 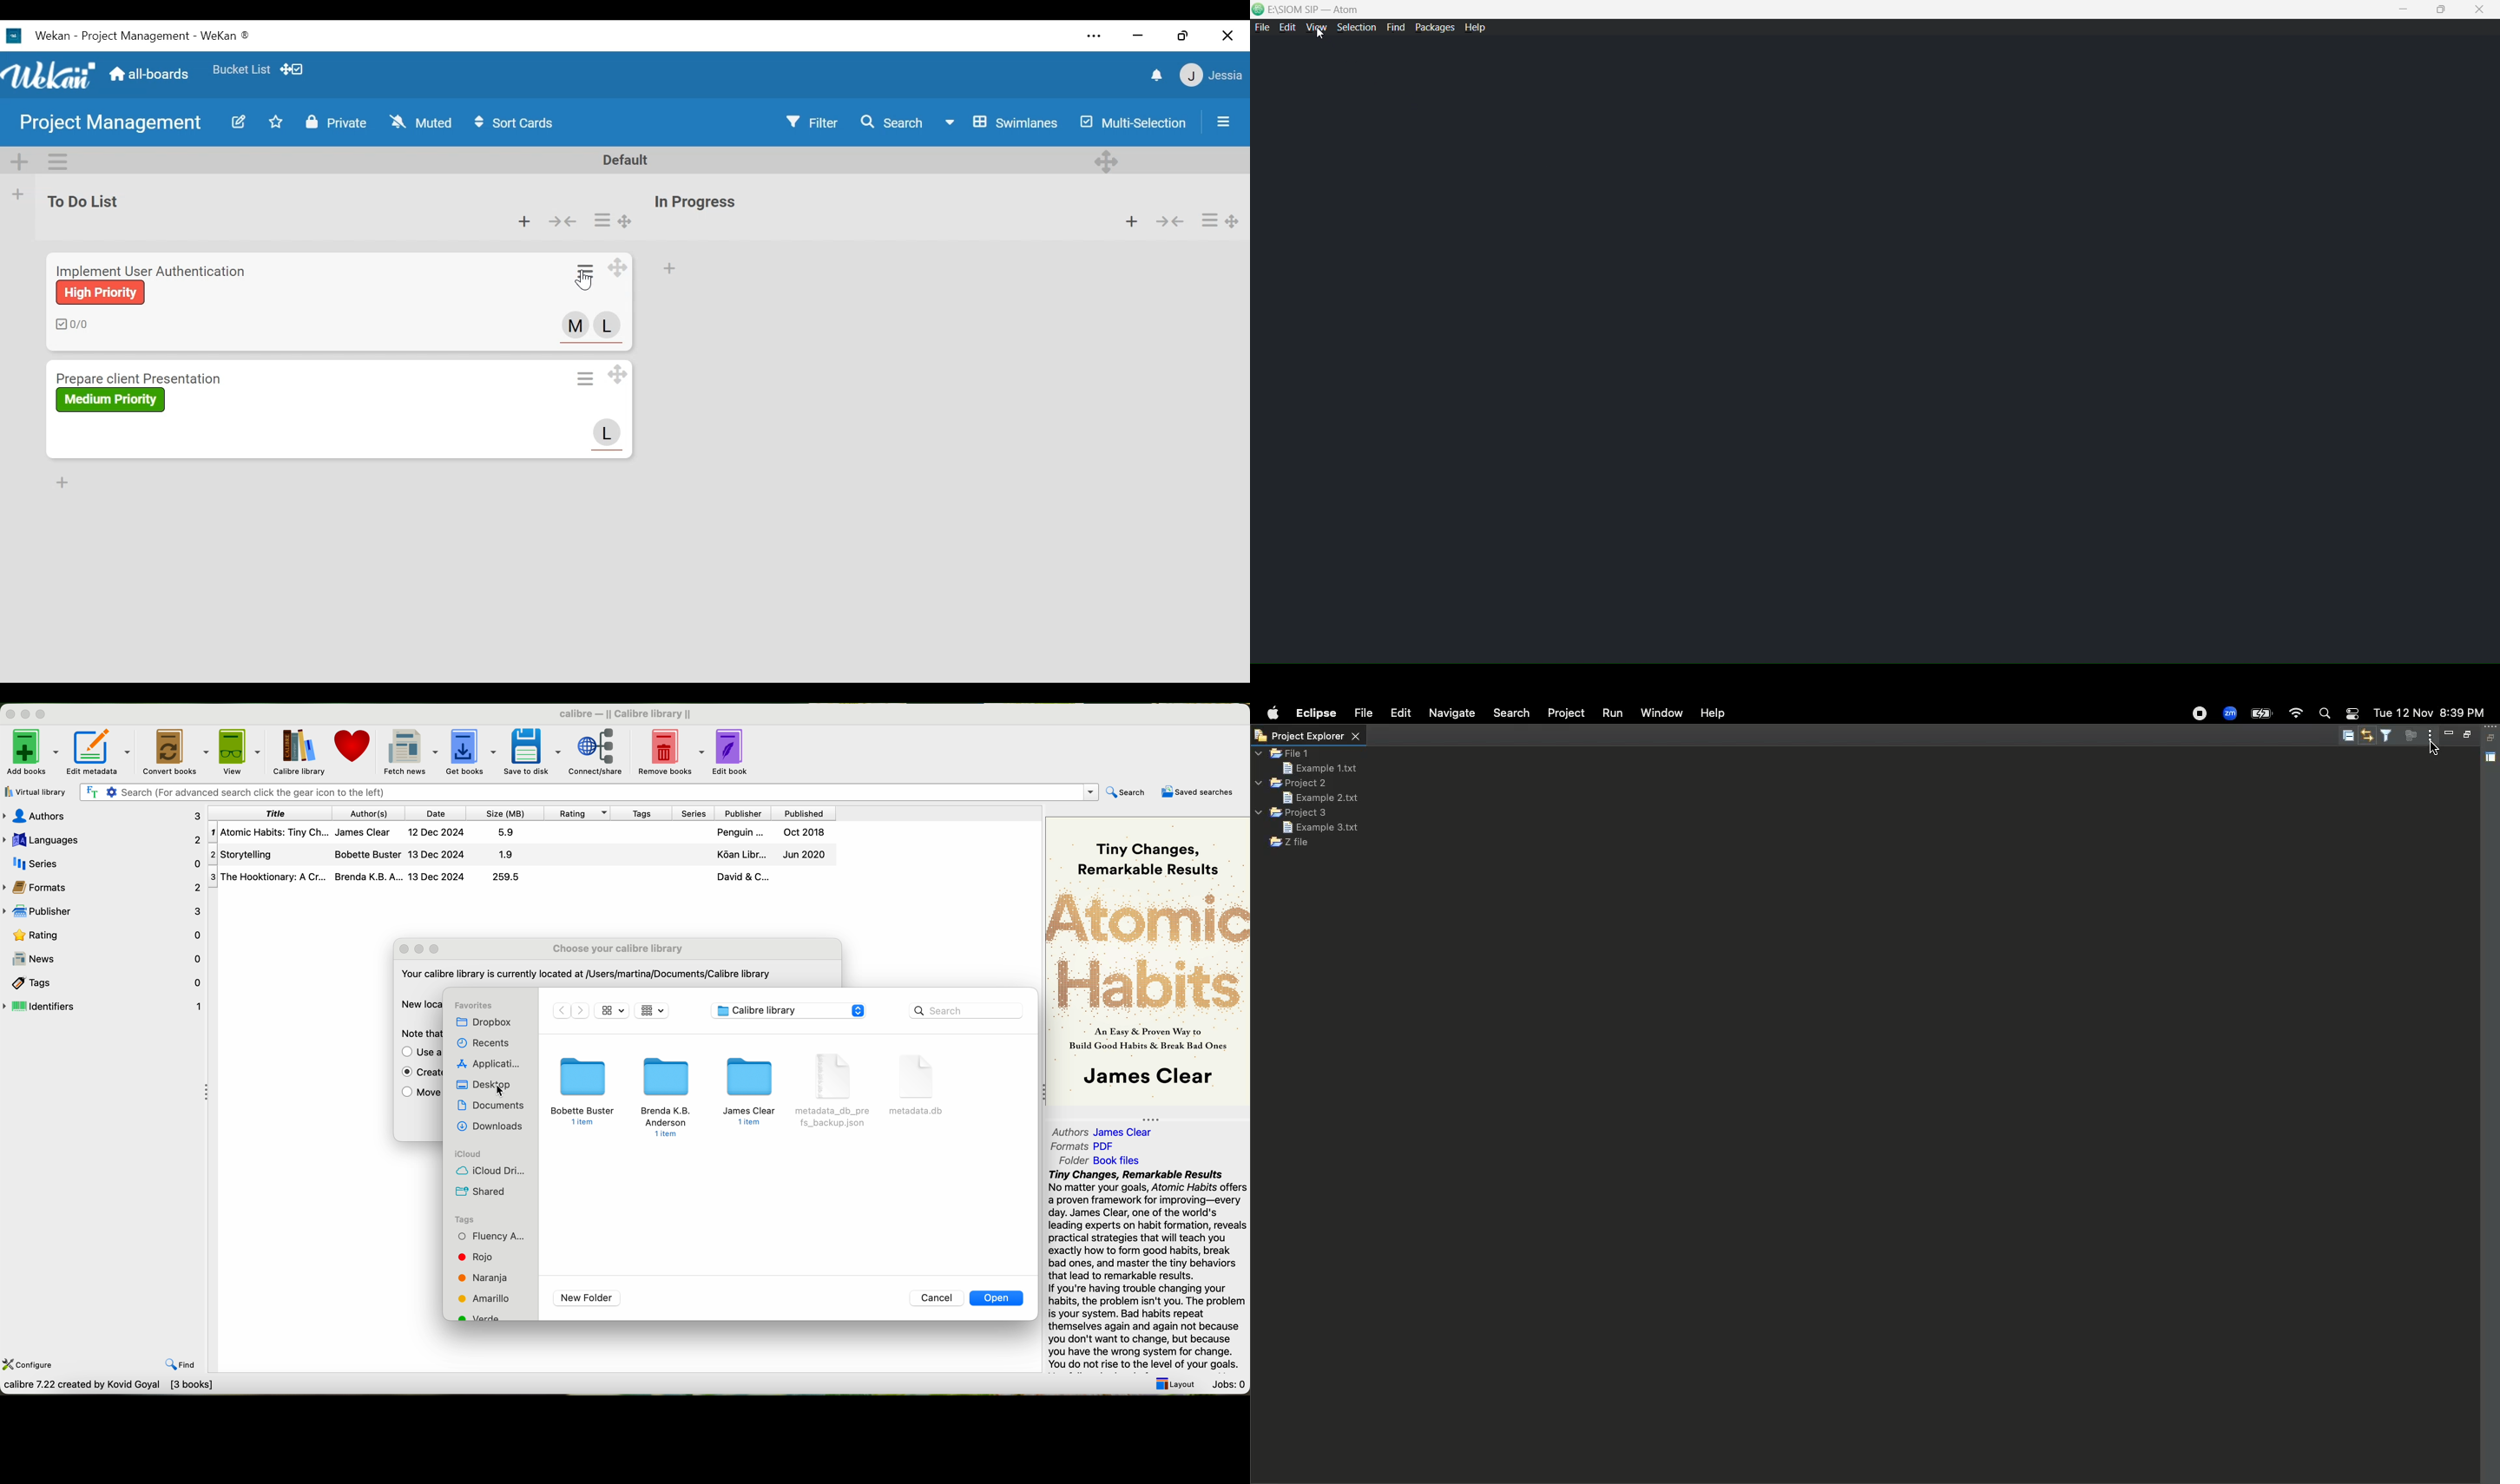 I want to click on Project explorer, so click(x=1307, y=737).